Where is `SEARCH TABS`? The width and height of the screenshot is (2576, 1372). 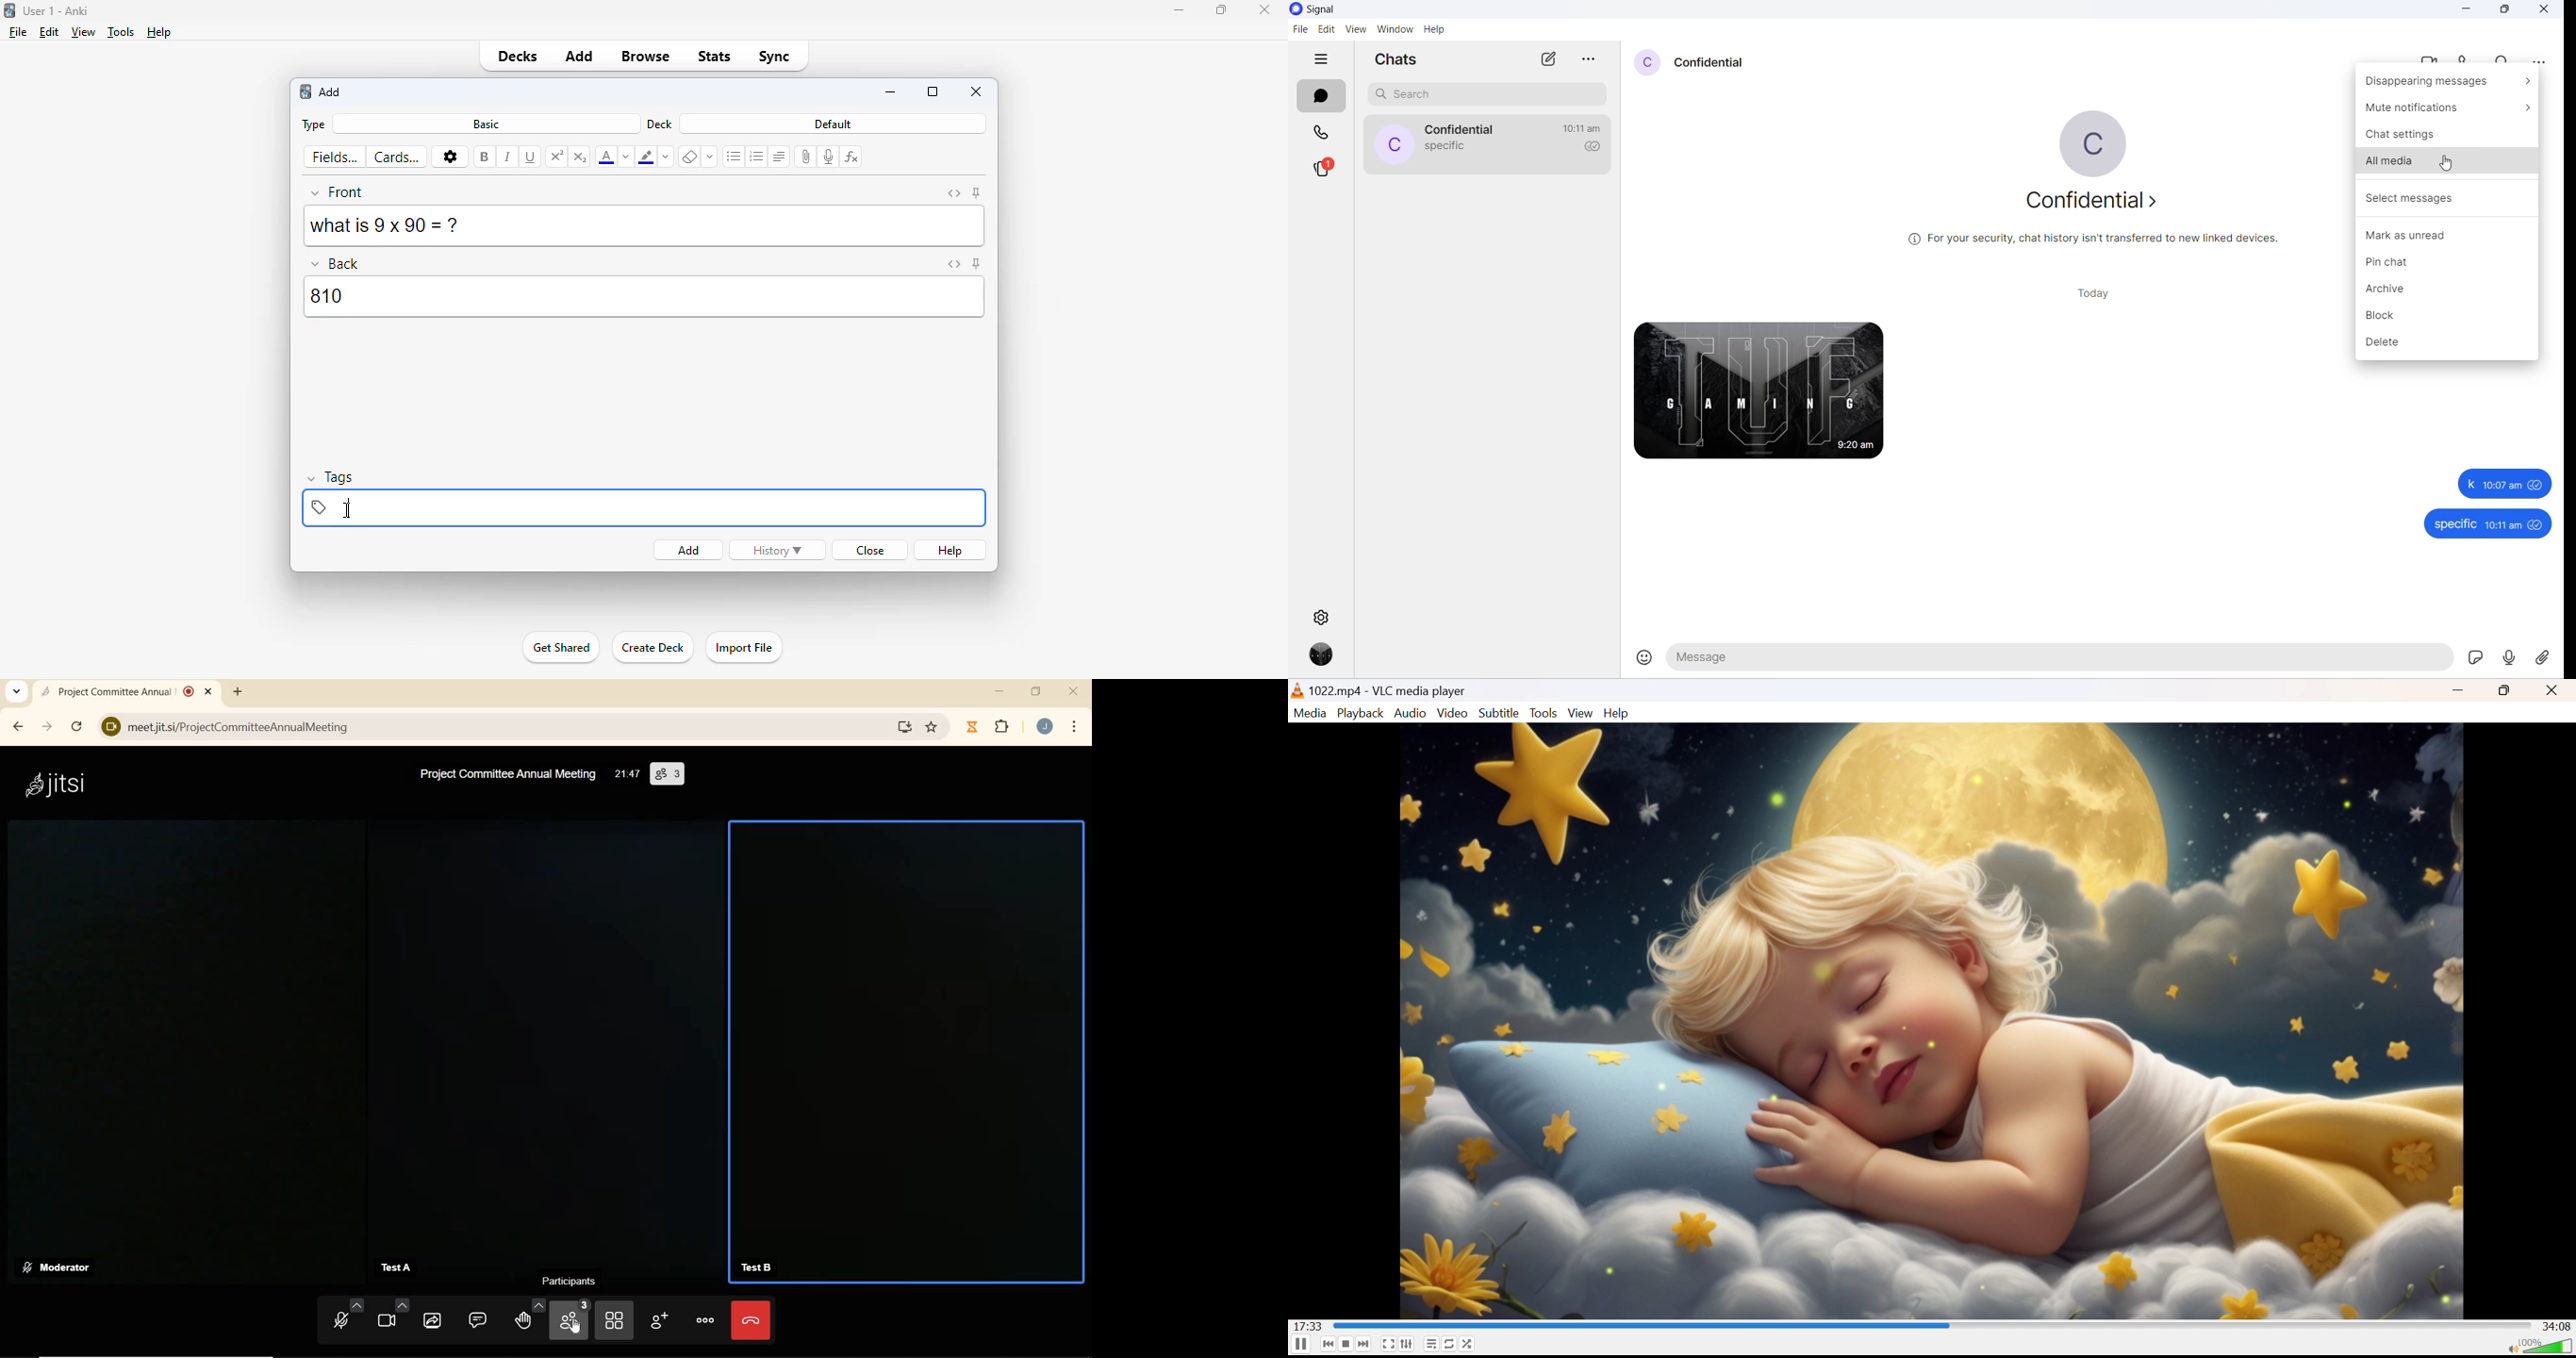 SEARCH TABS is located at coordinates (17, 694).